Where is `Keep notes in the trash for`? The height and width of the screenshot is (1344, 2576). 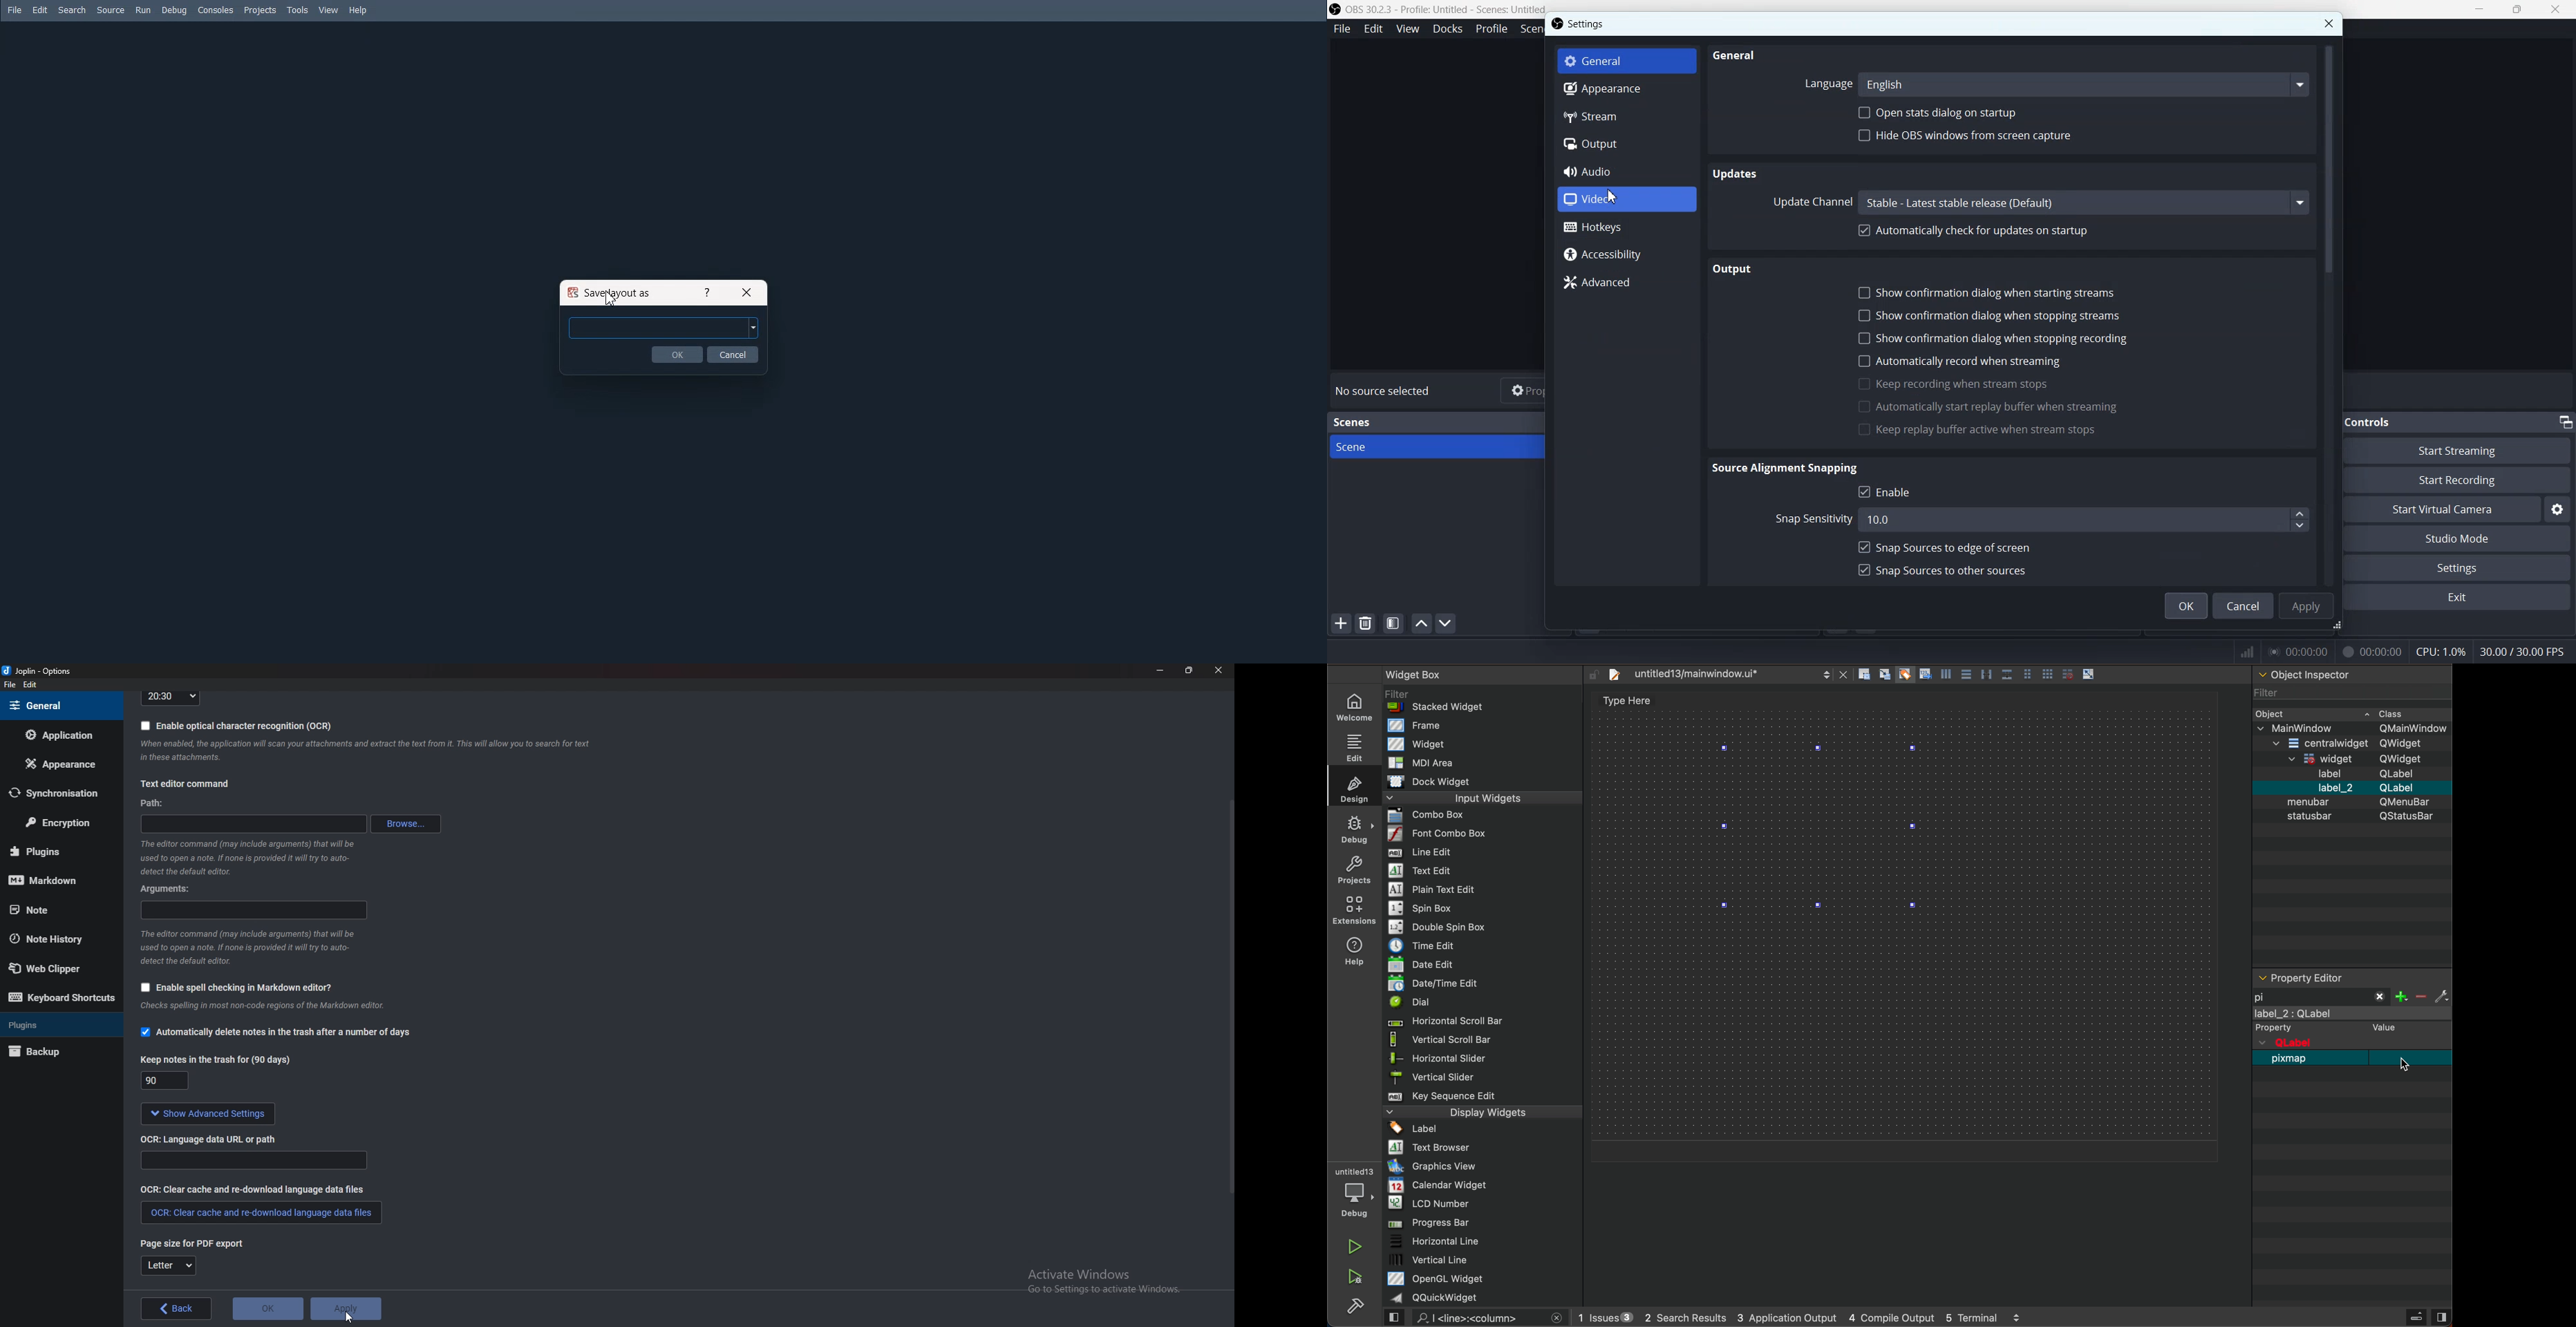
Keep notes in the trash for is located at coordinates (167, 1082).